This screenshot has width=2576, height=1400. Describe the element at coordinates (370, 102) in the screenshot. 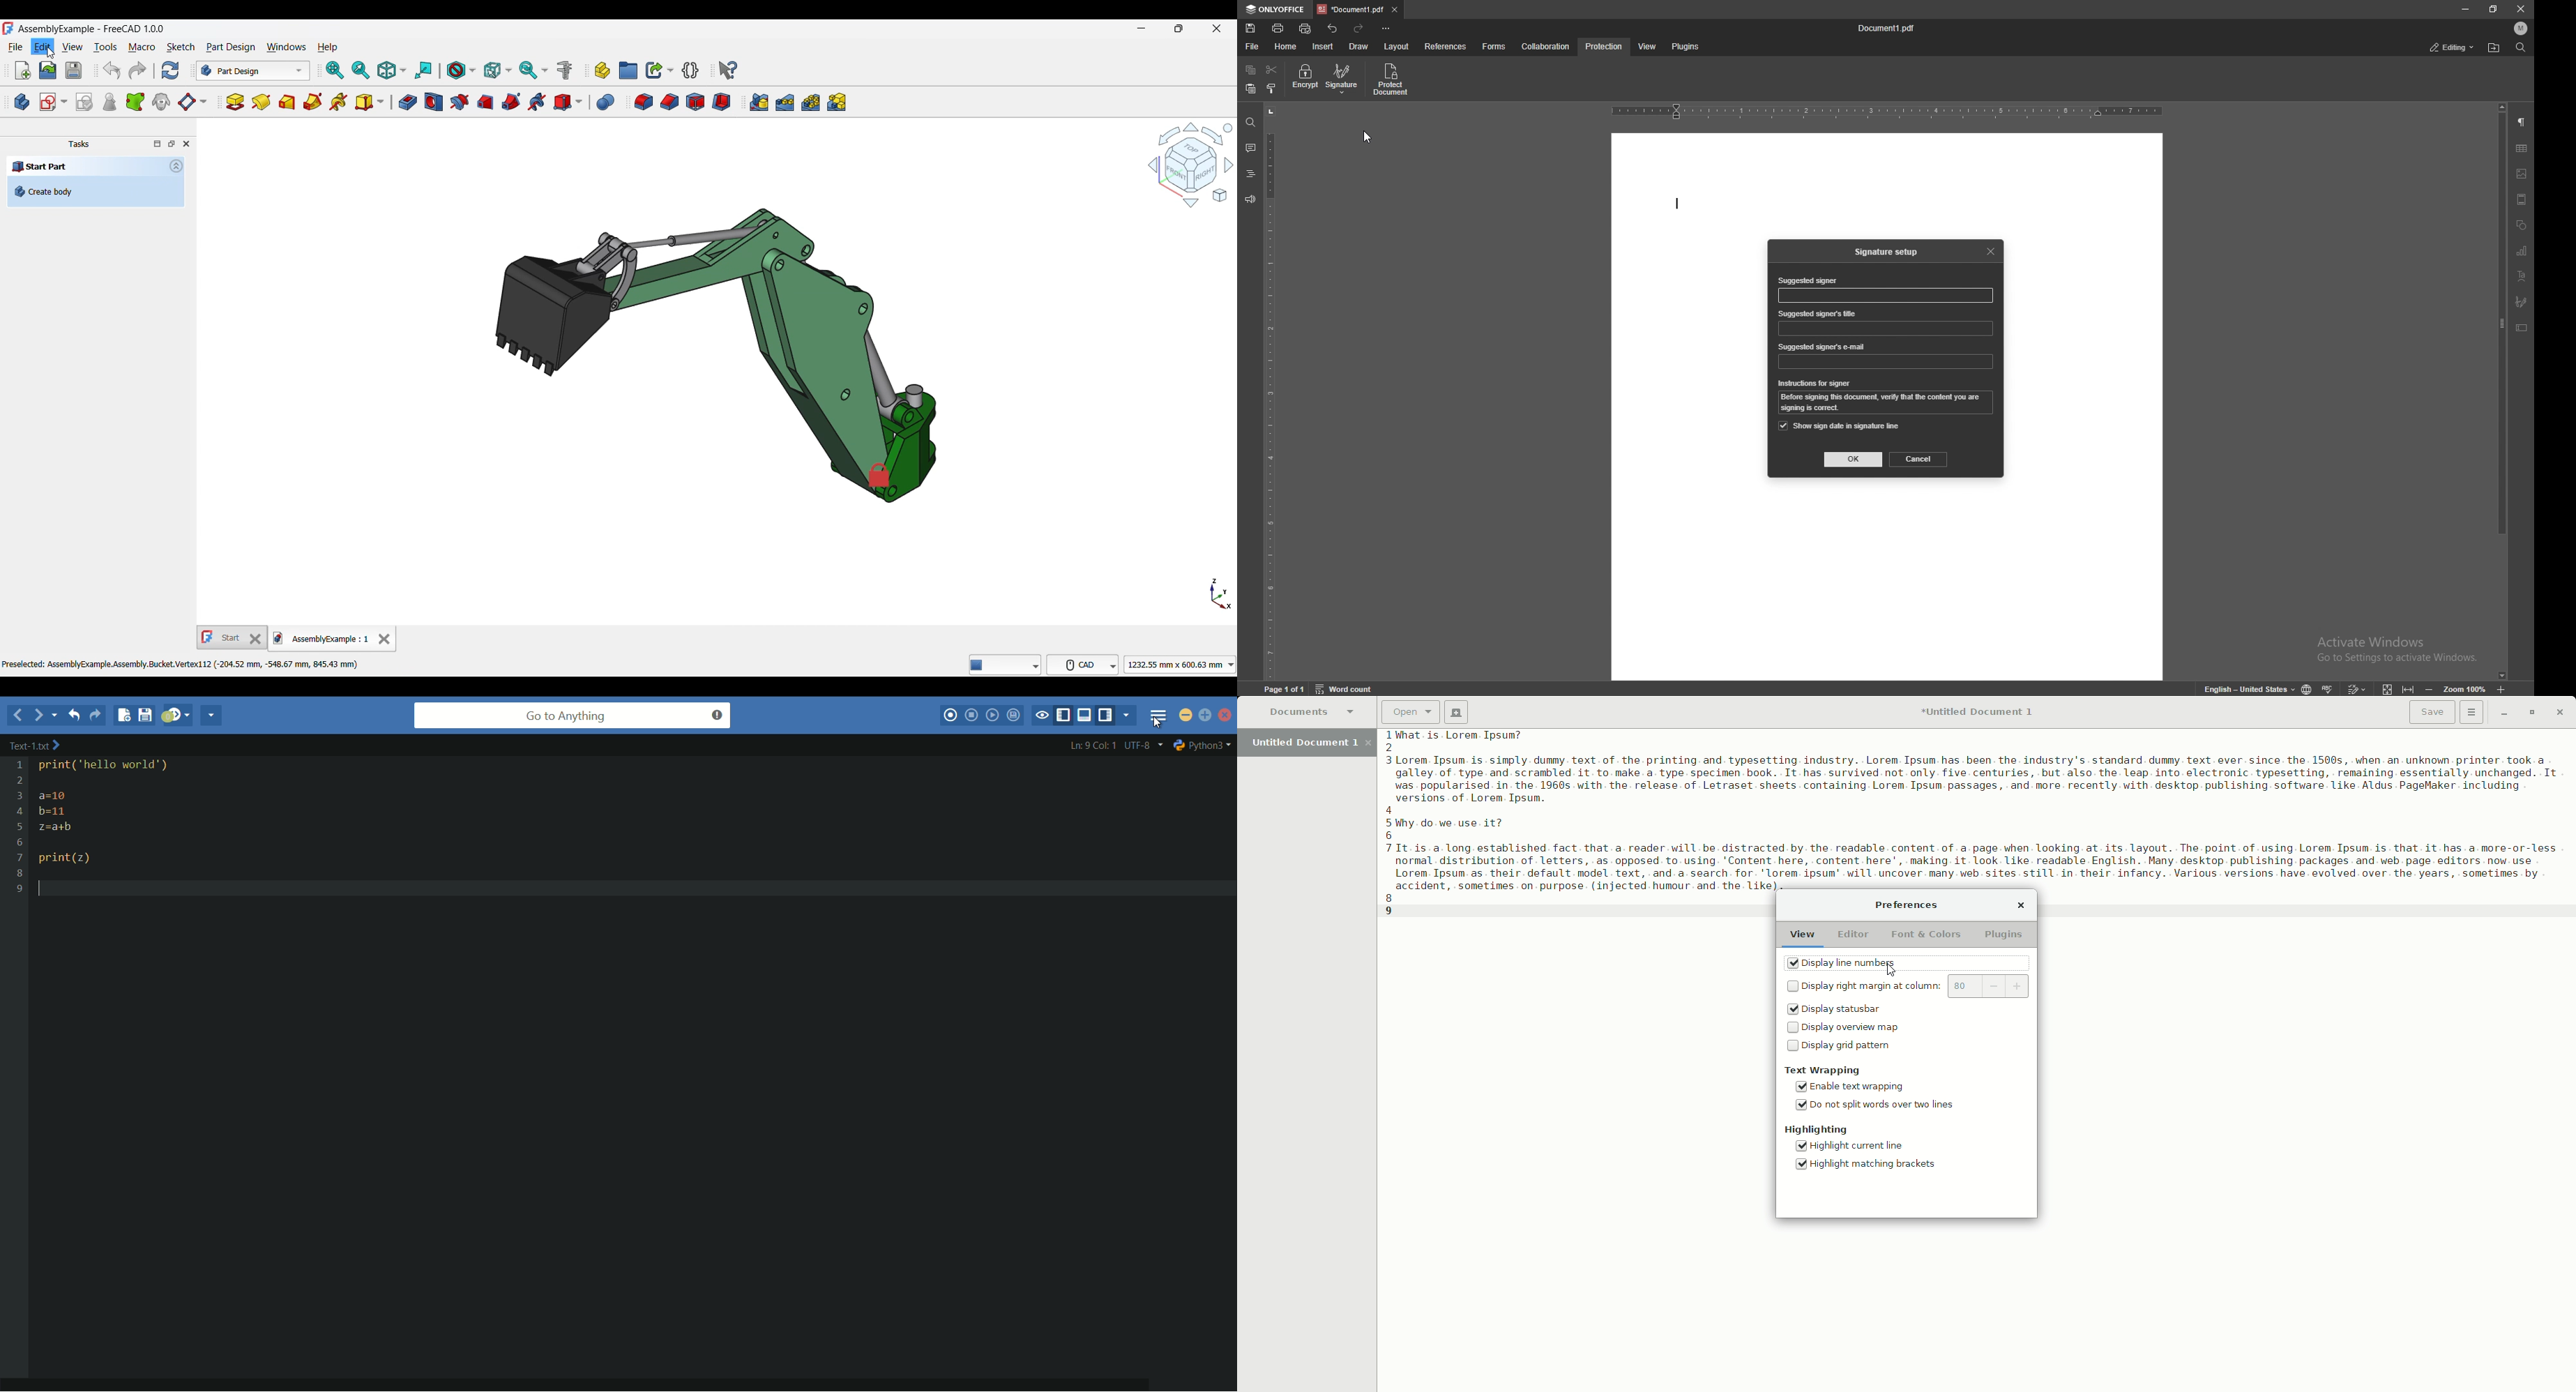

I see `Create an additive primitive` at that location.